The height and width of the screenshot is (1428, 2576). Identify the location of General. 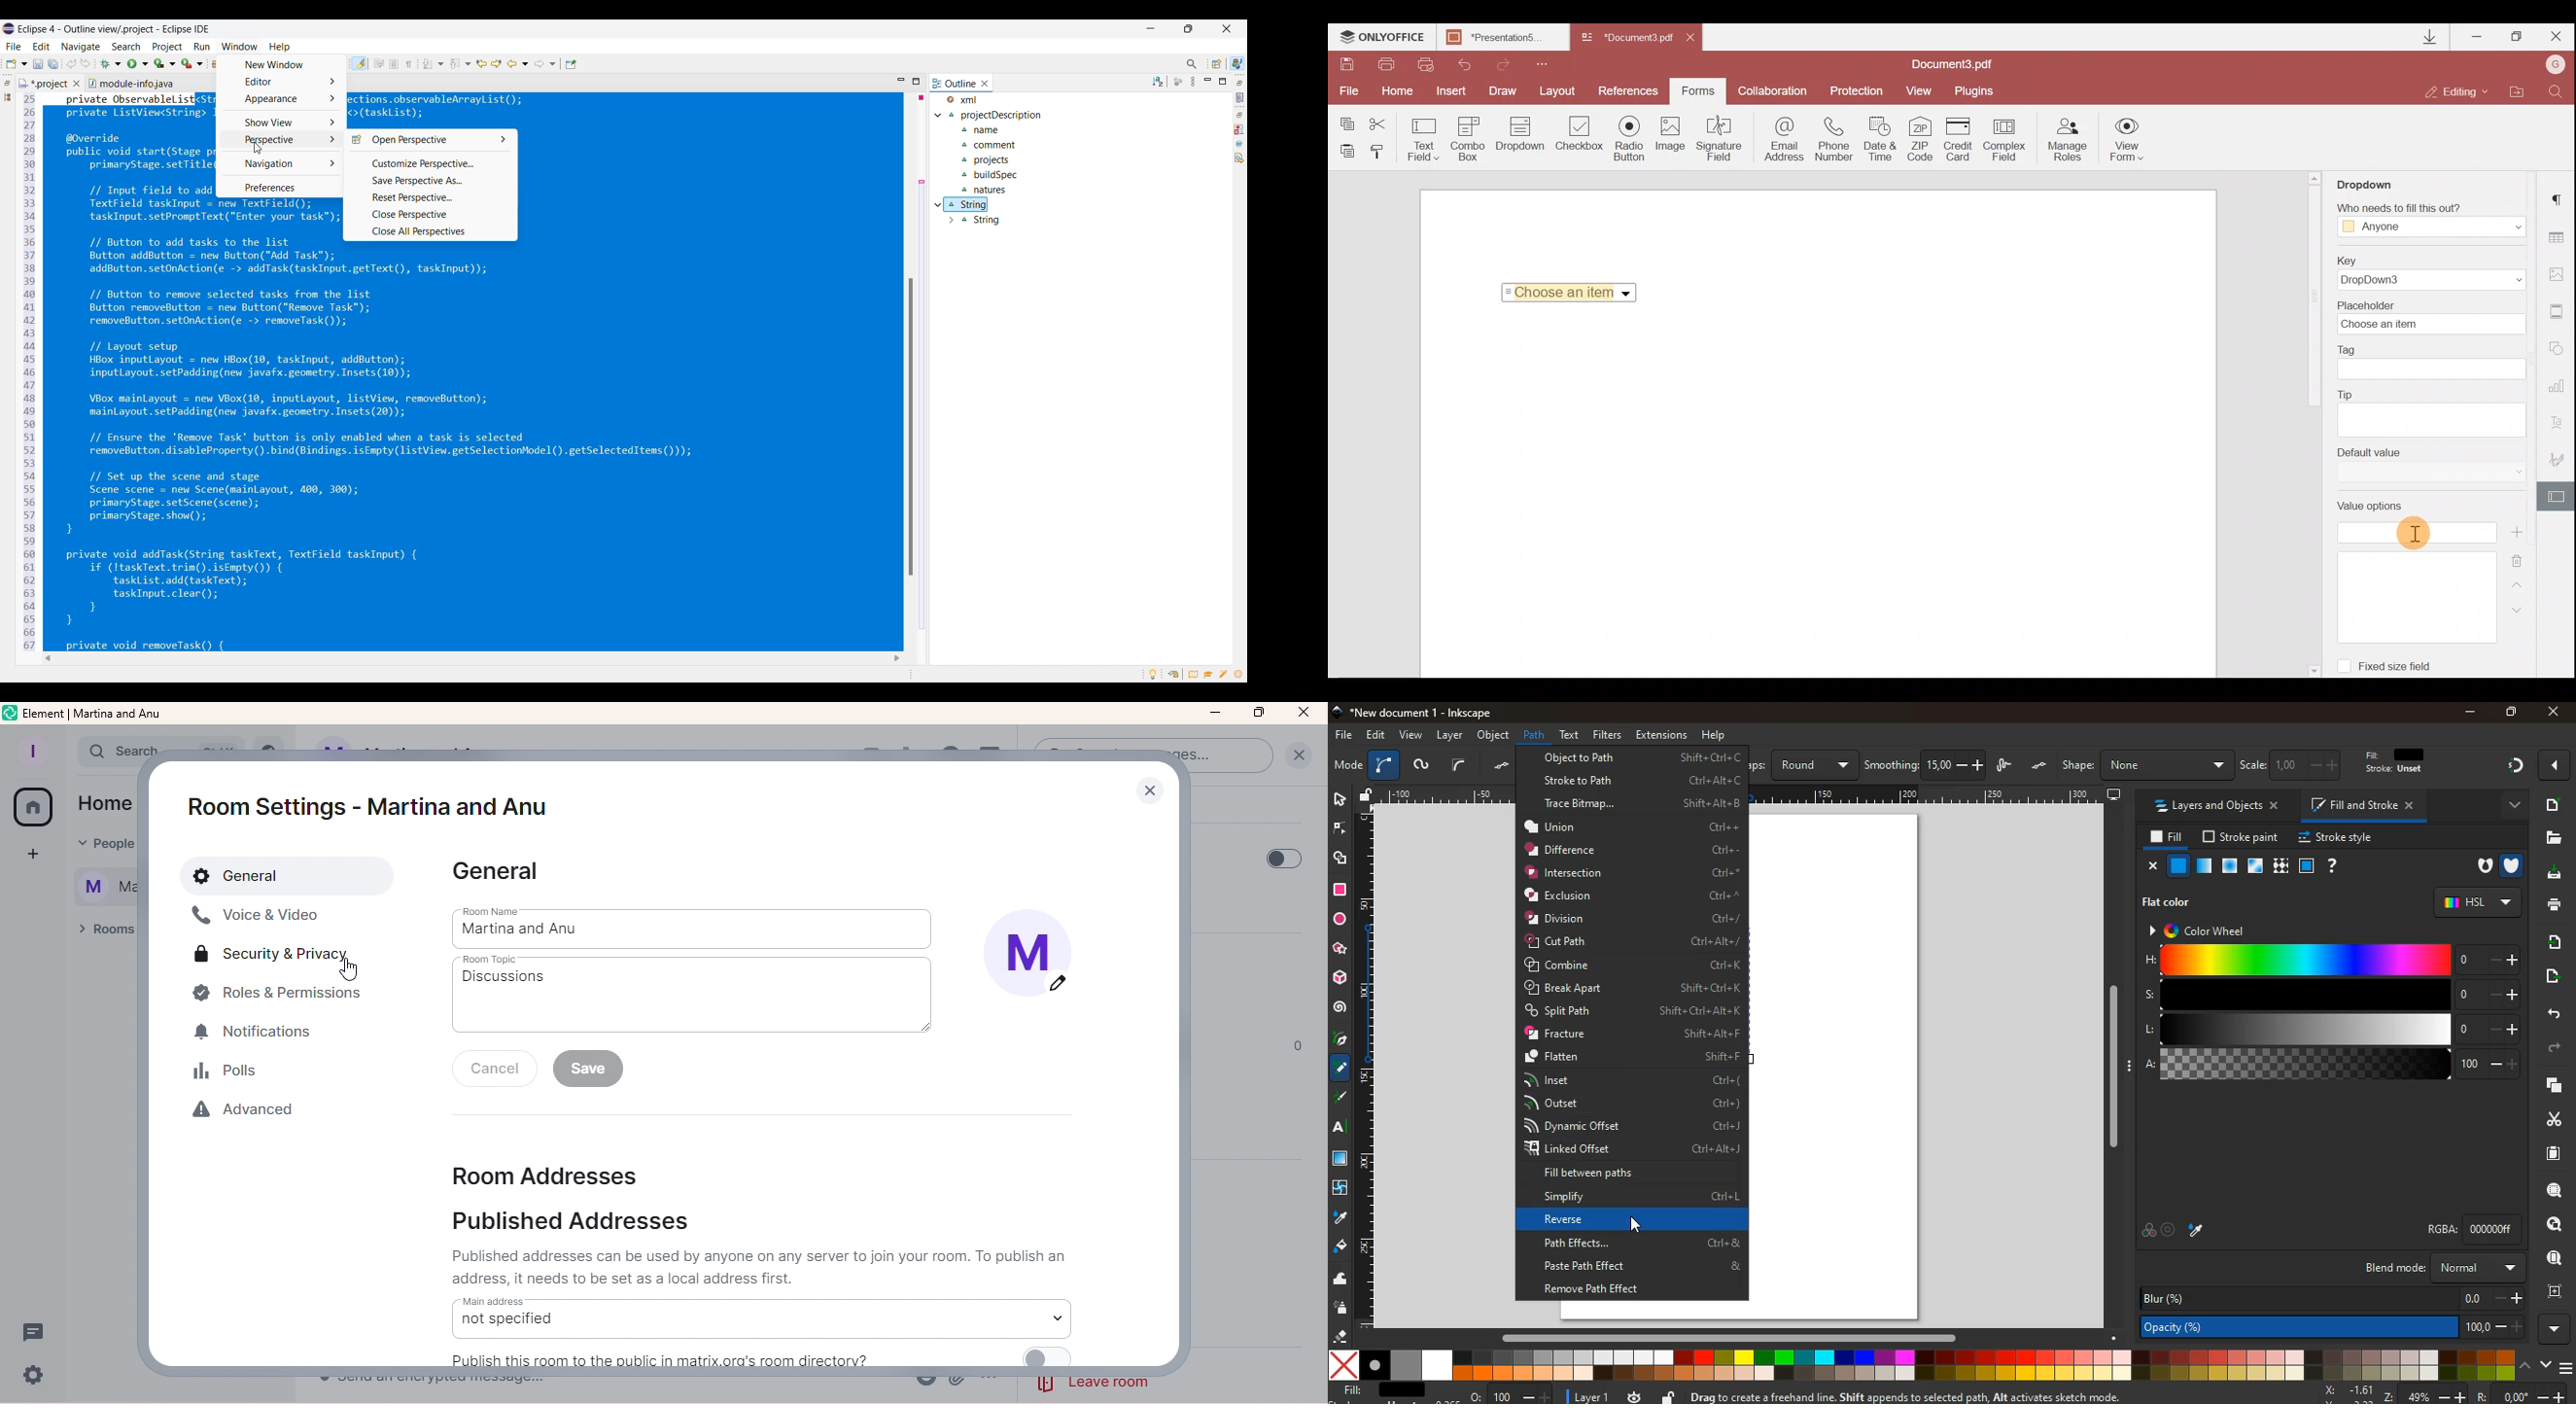
(291, 877).